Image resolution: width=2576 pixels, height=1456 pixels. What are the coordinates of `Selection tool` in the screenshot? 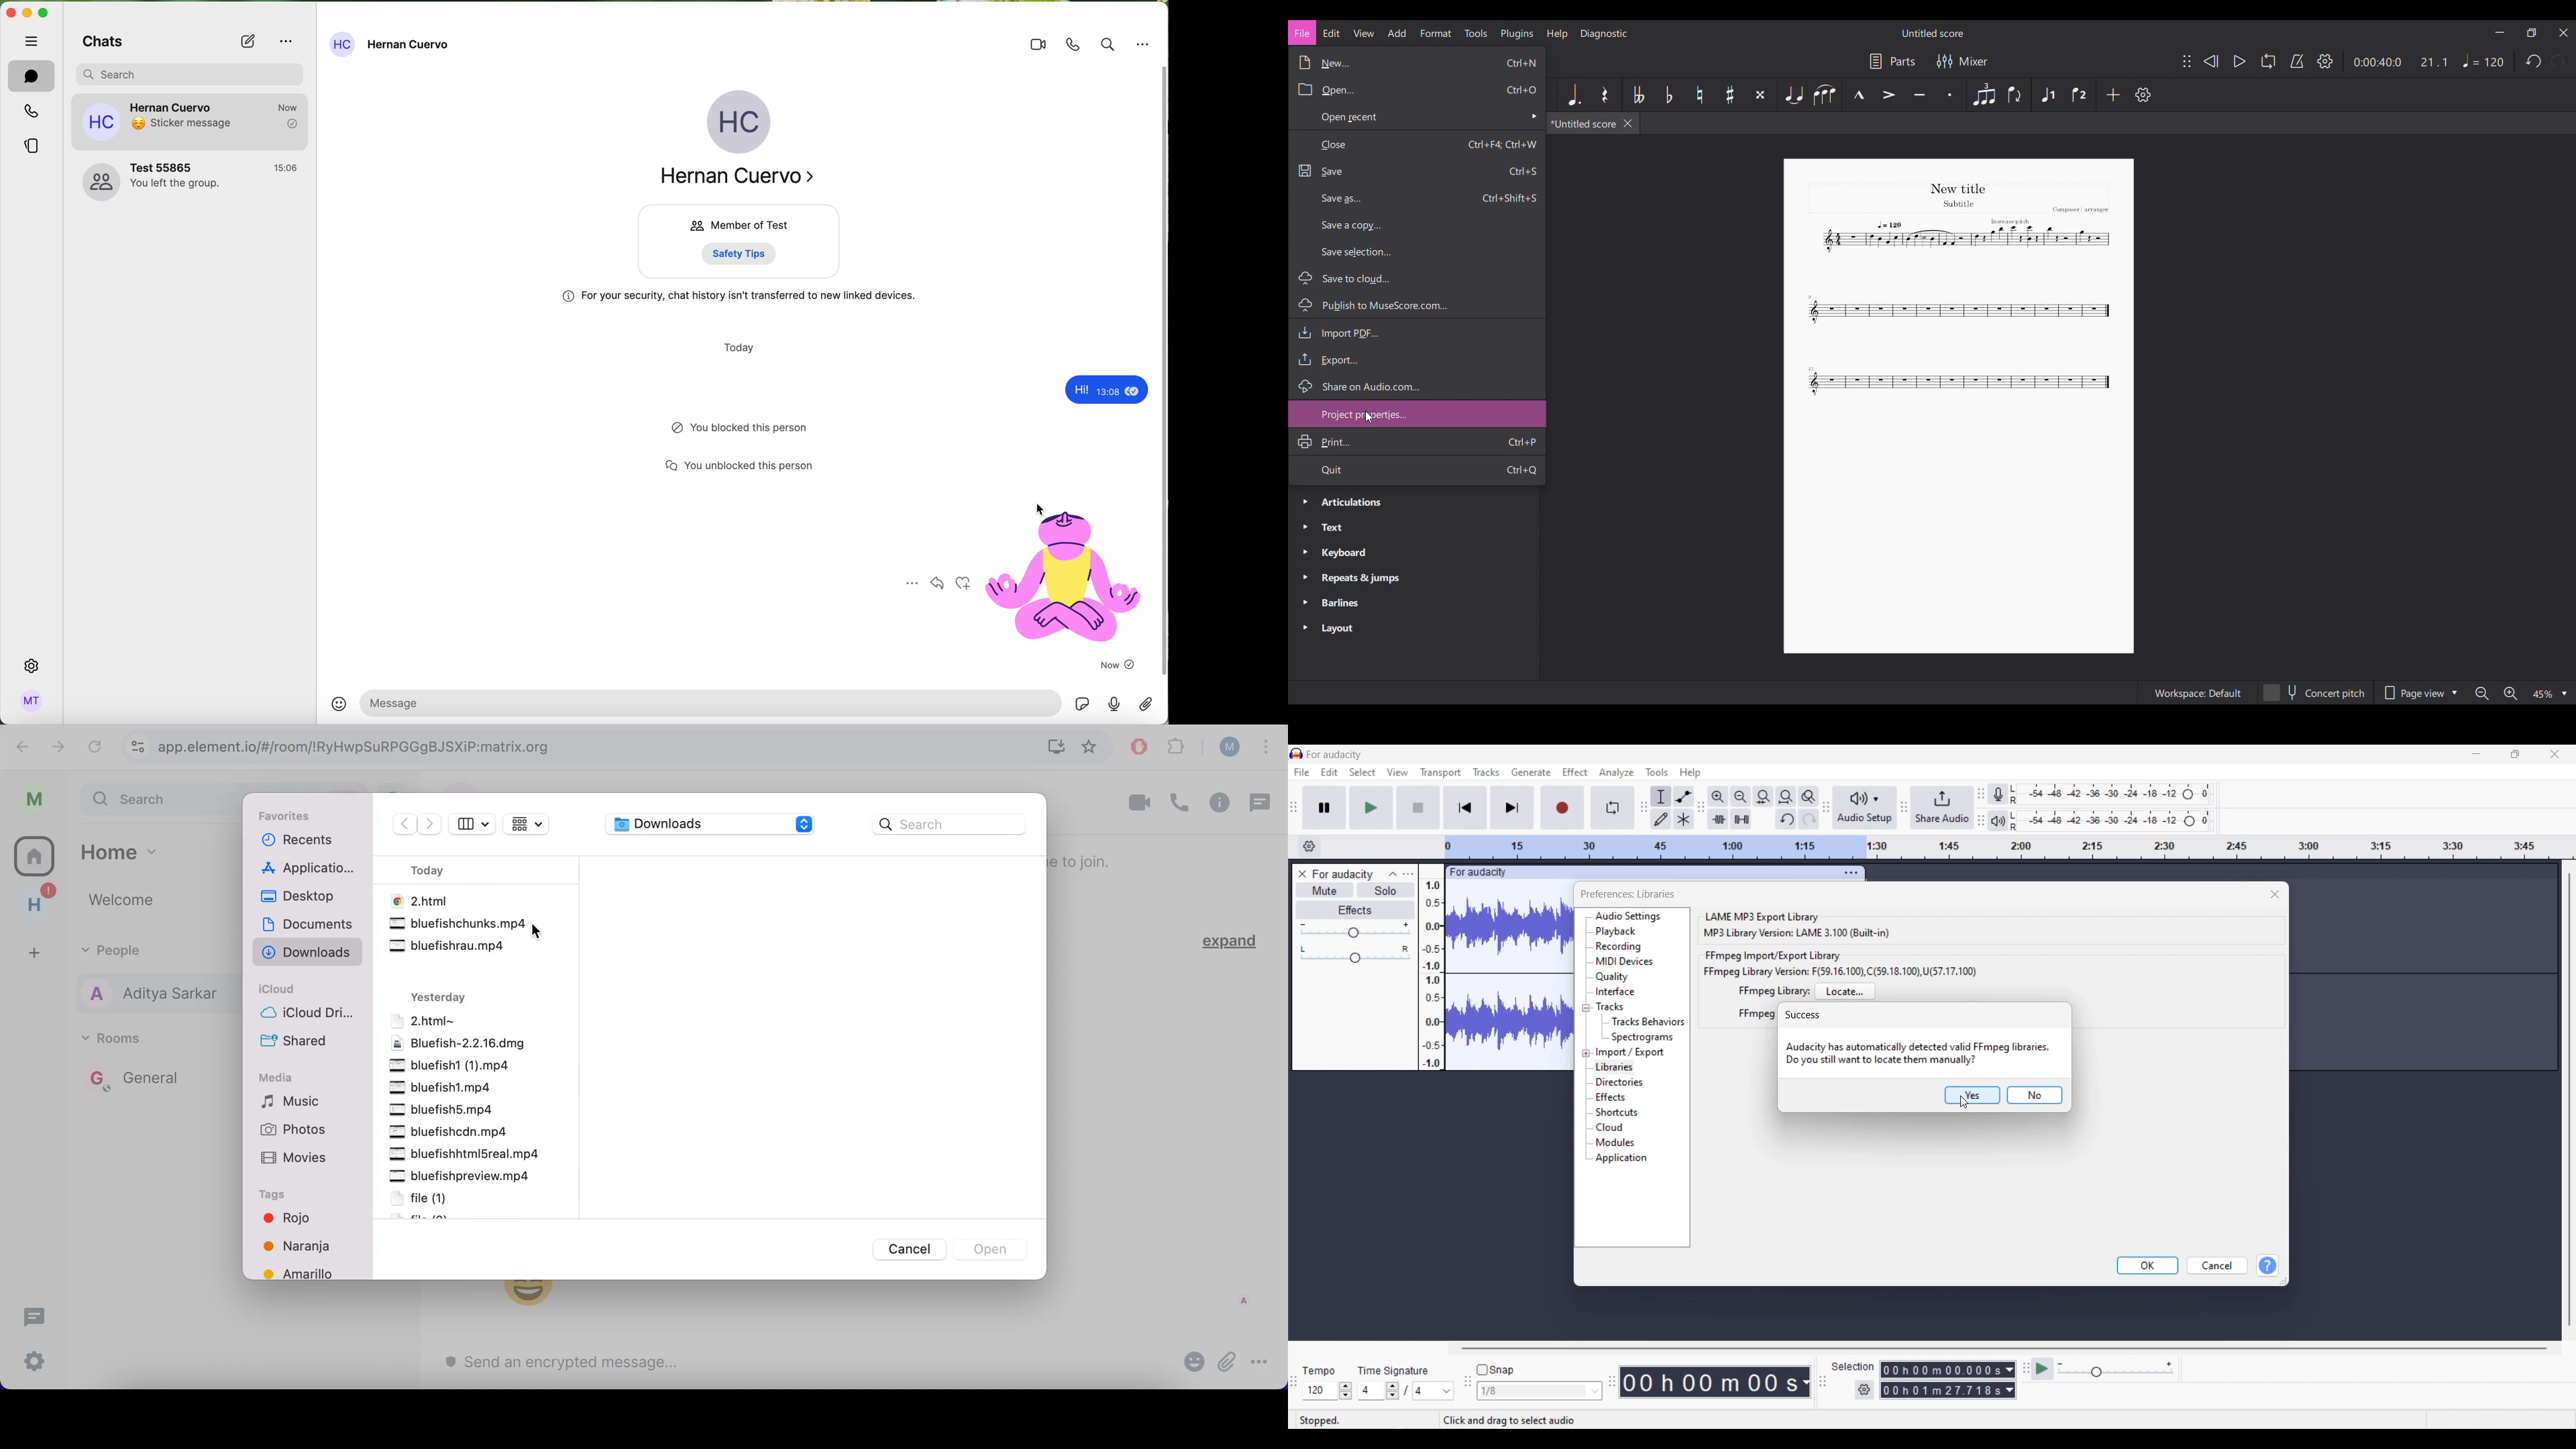 It's located at (1660, 797).